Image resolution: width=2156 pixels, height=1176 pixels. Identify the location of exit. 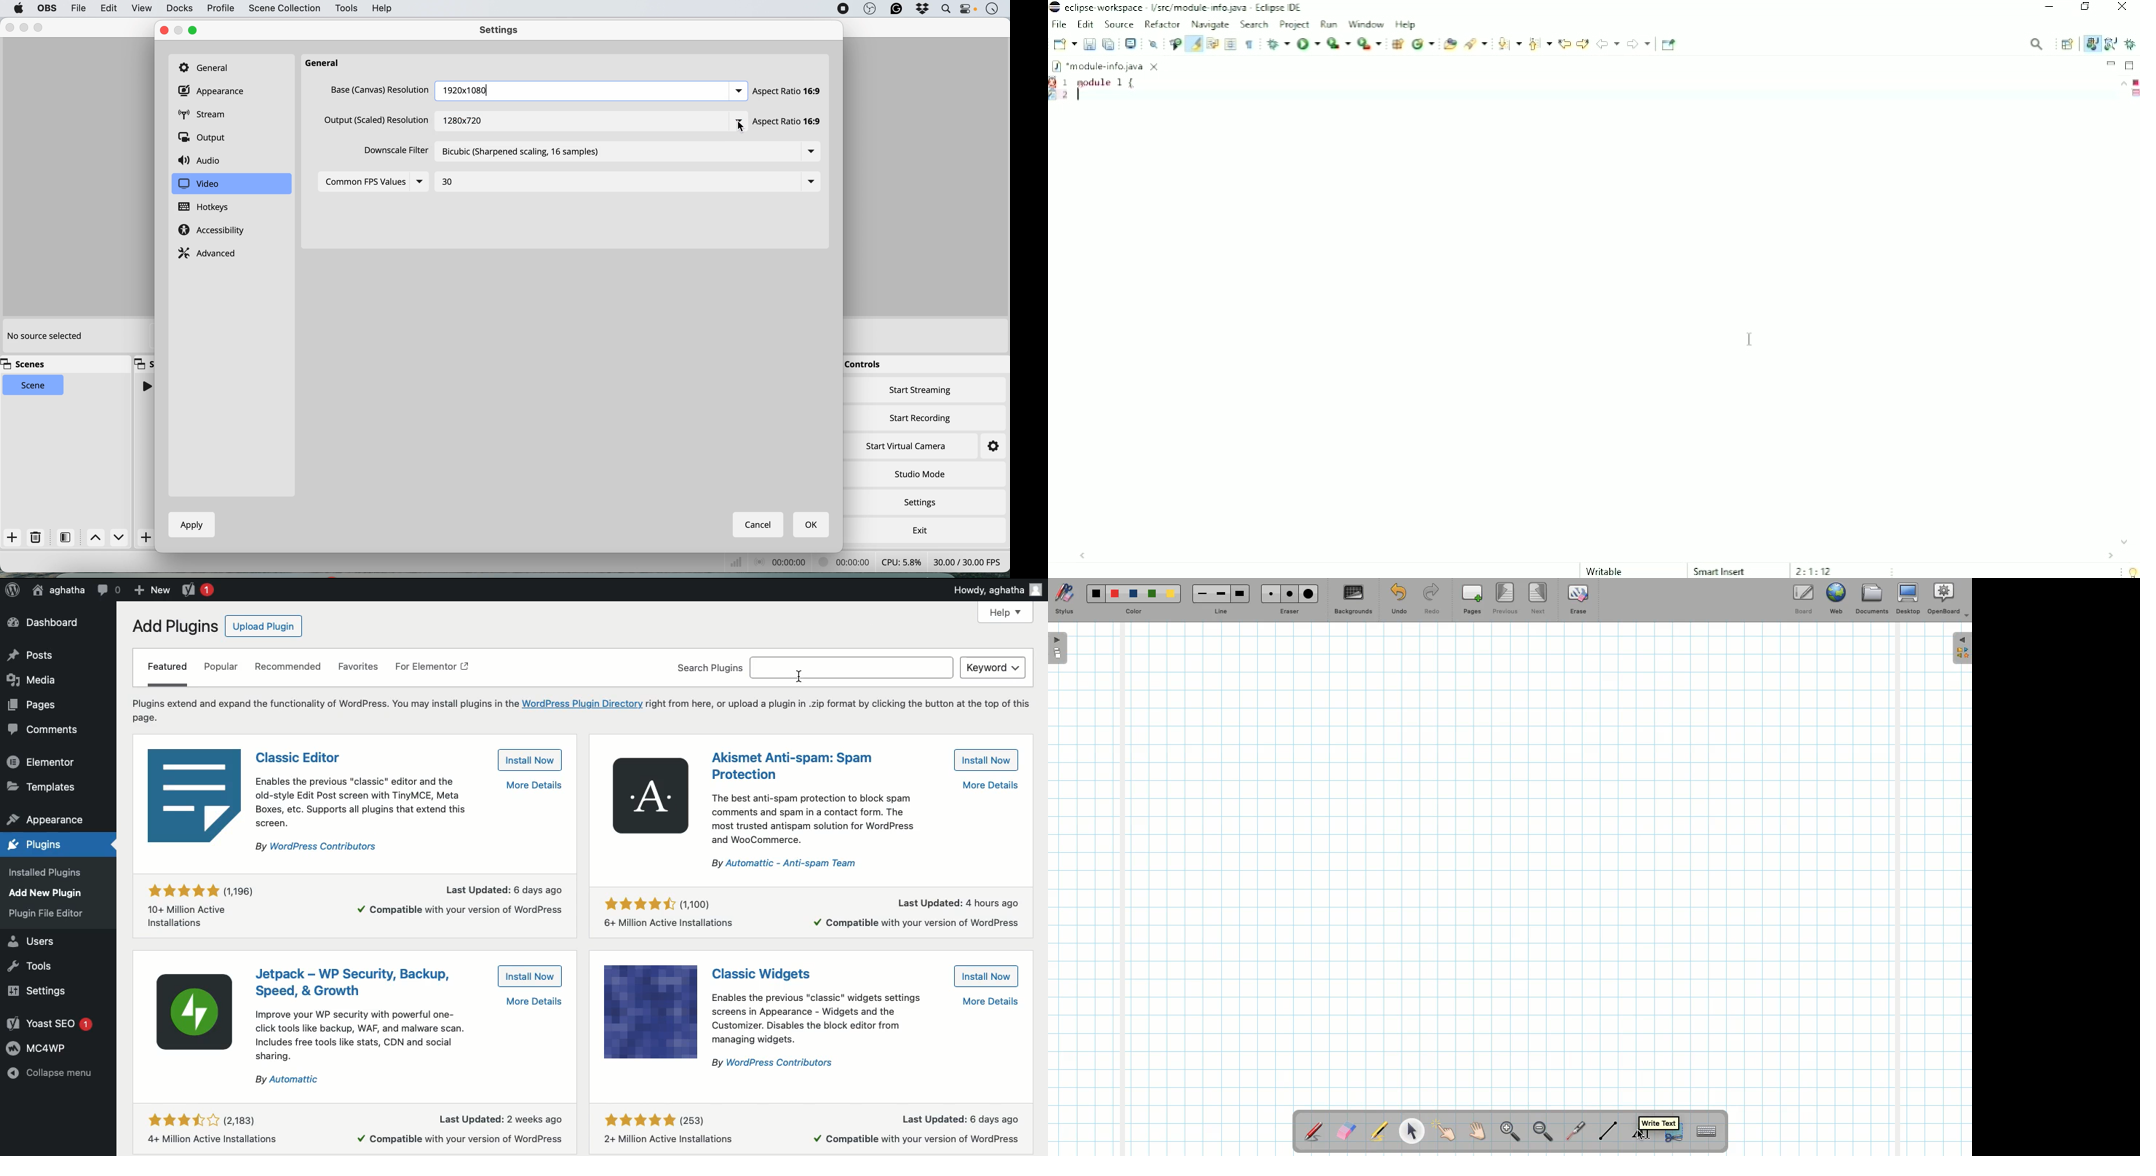
(919, 528).